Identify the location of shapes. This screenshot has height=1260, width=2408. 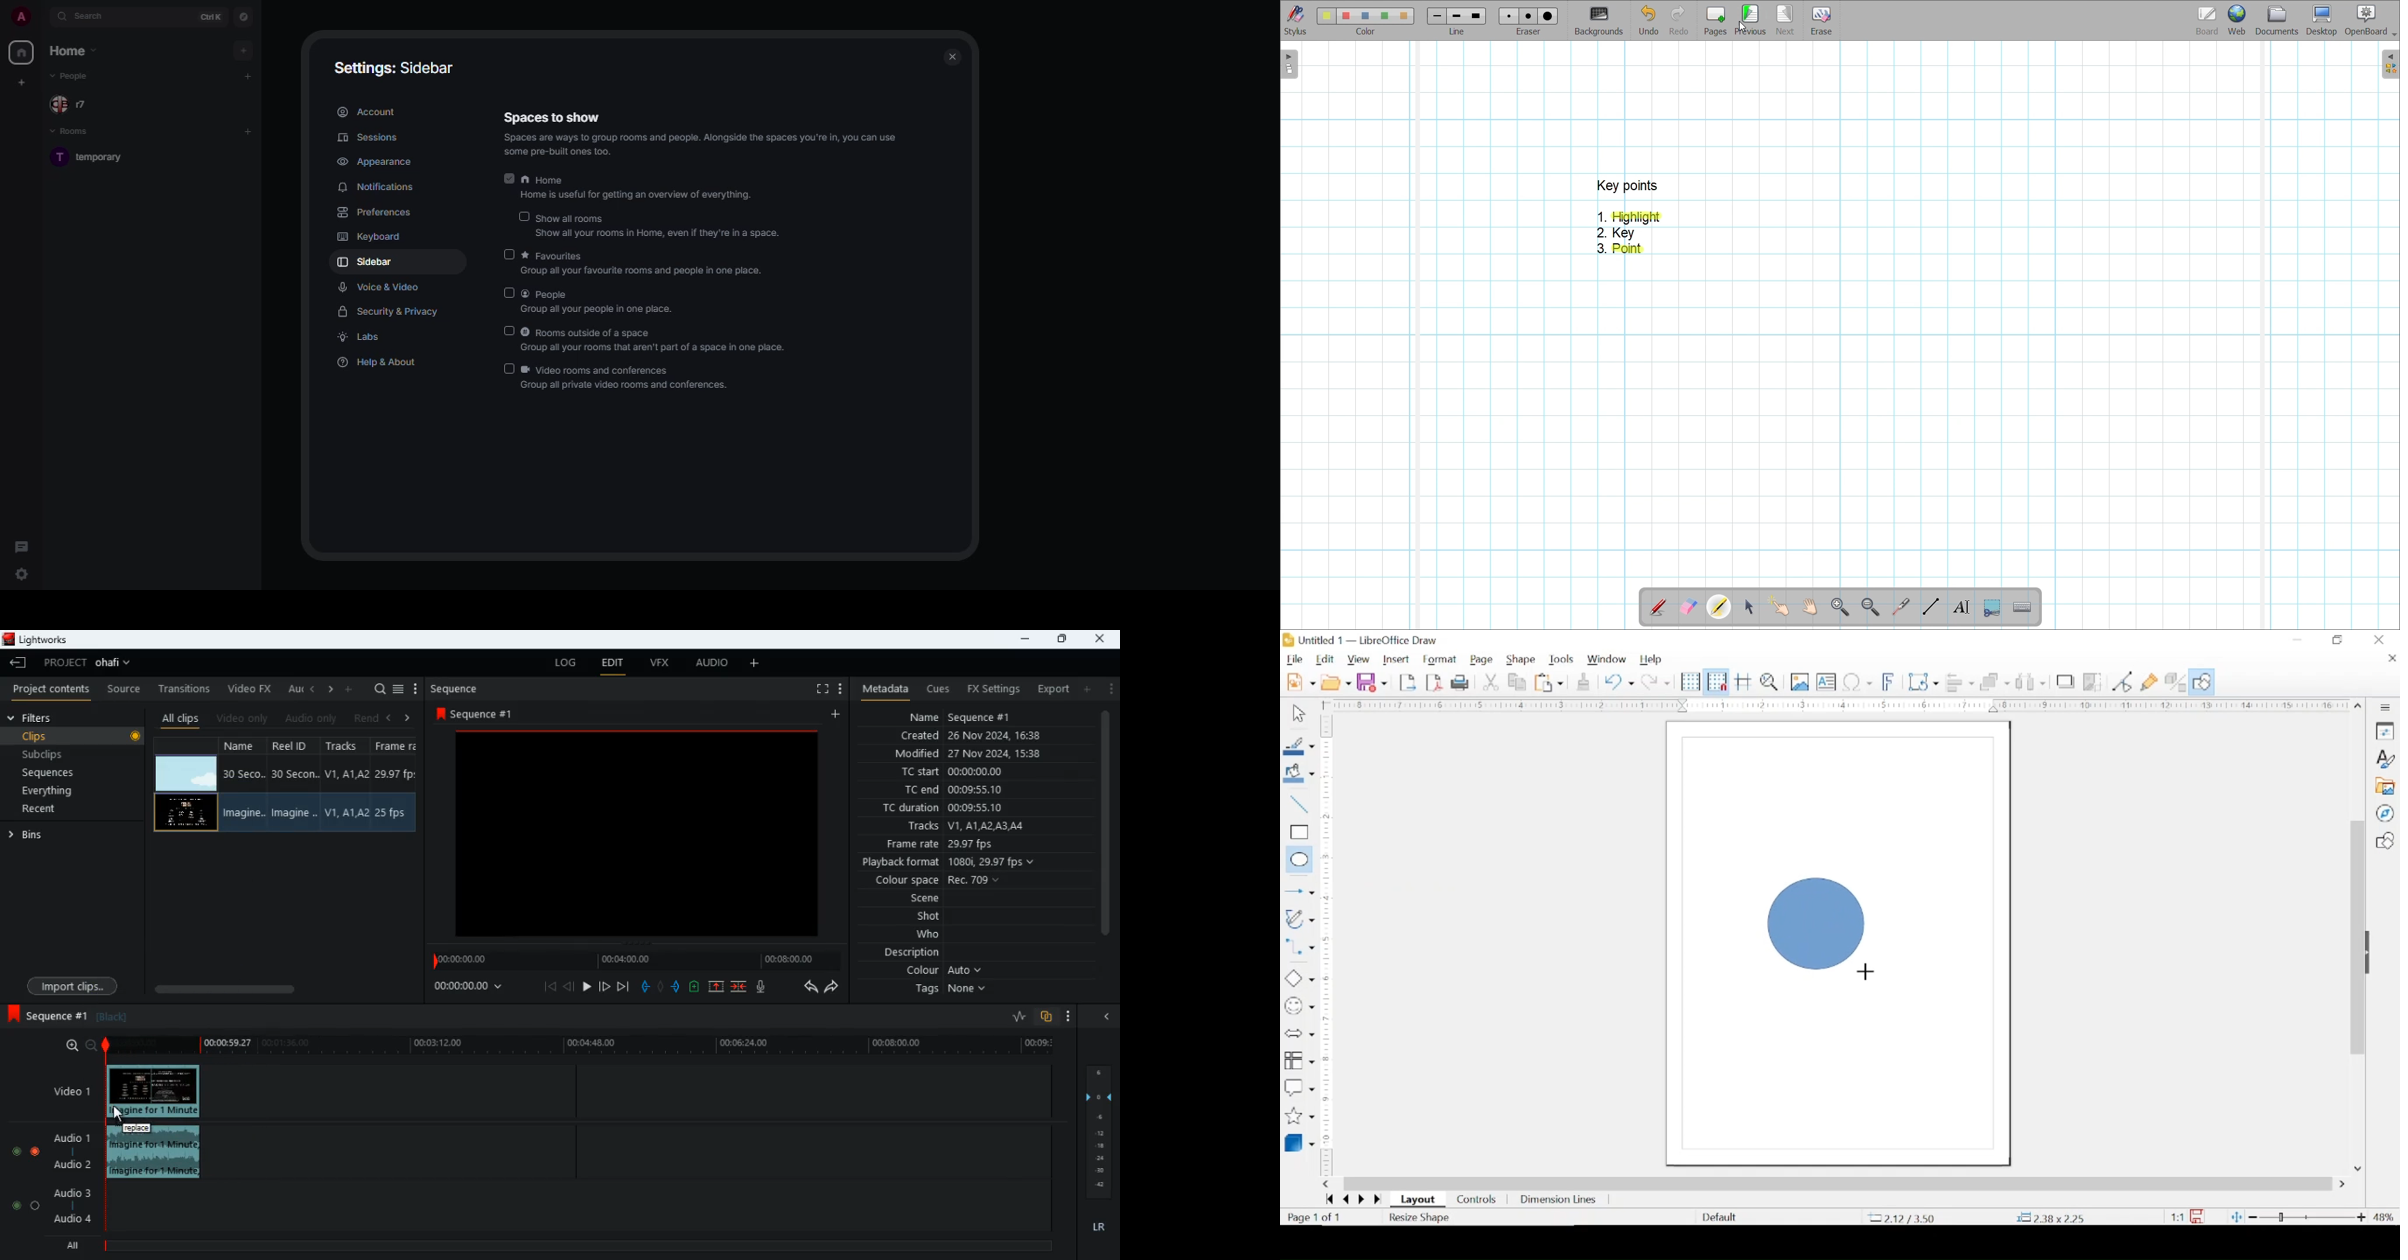
(2384, 841).